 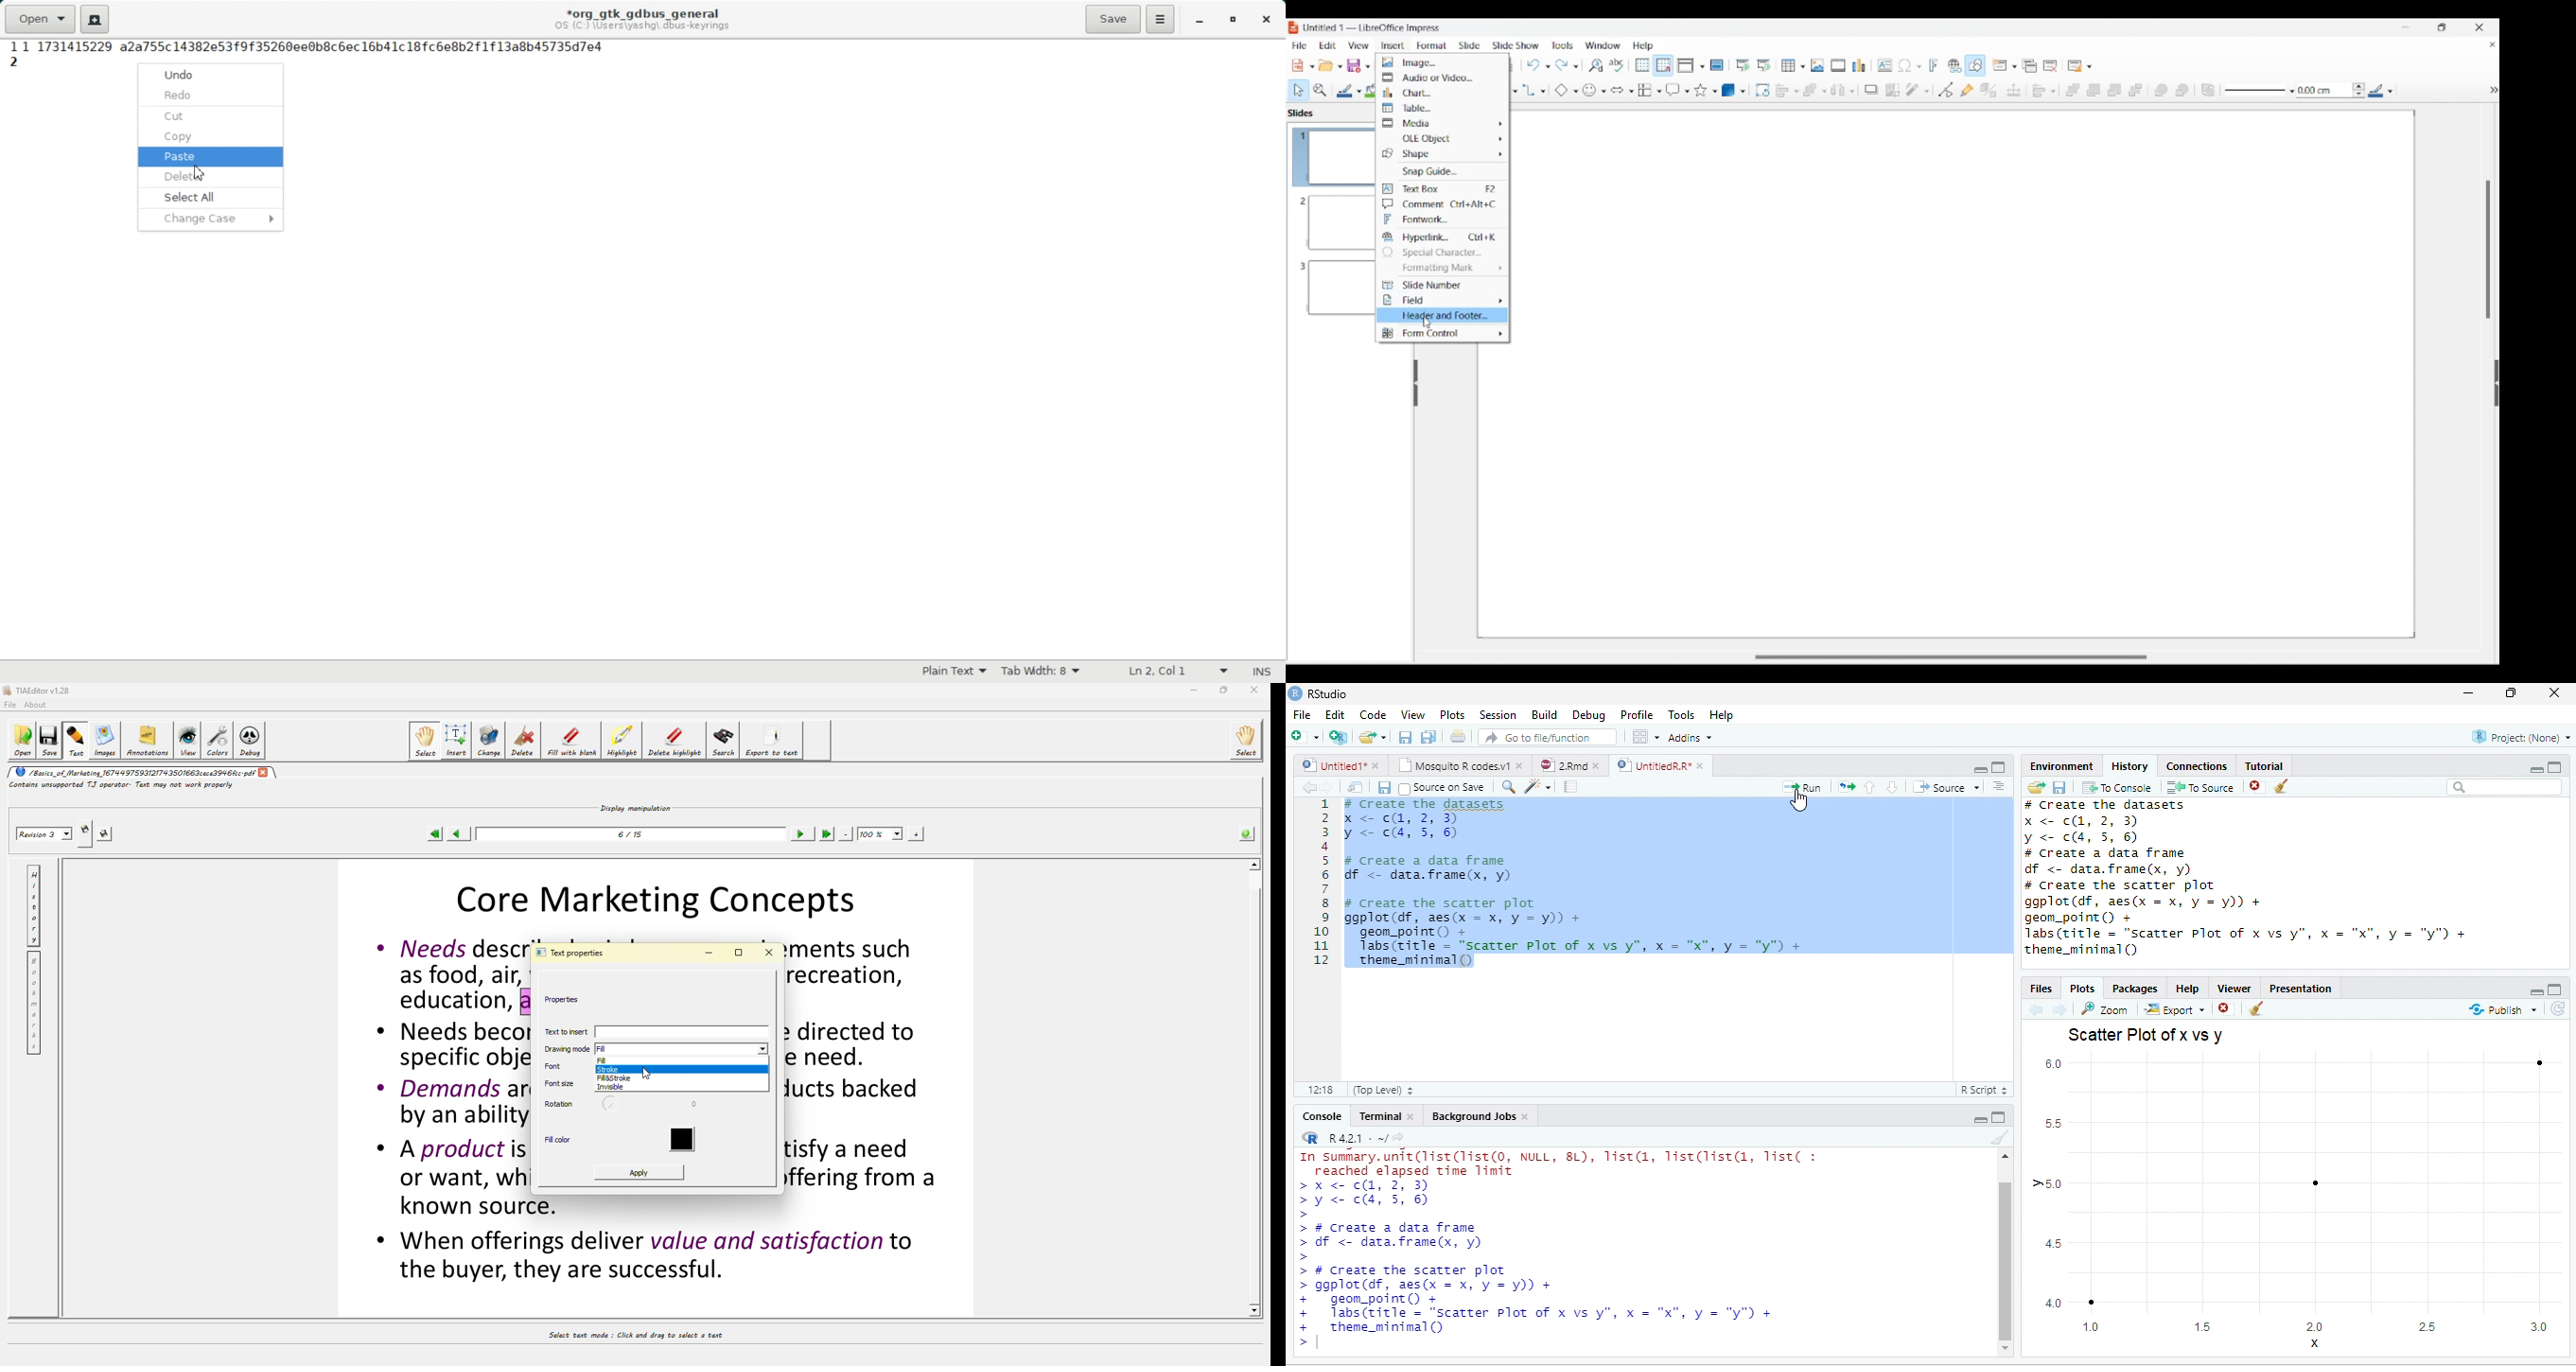 I want to click on 1:1, so click(x=1318, y=1089).